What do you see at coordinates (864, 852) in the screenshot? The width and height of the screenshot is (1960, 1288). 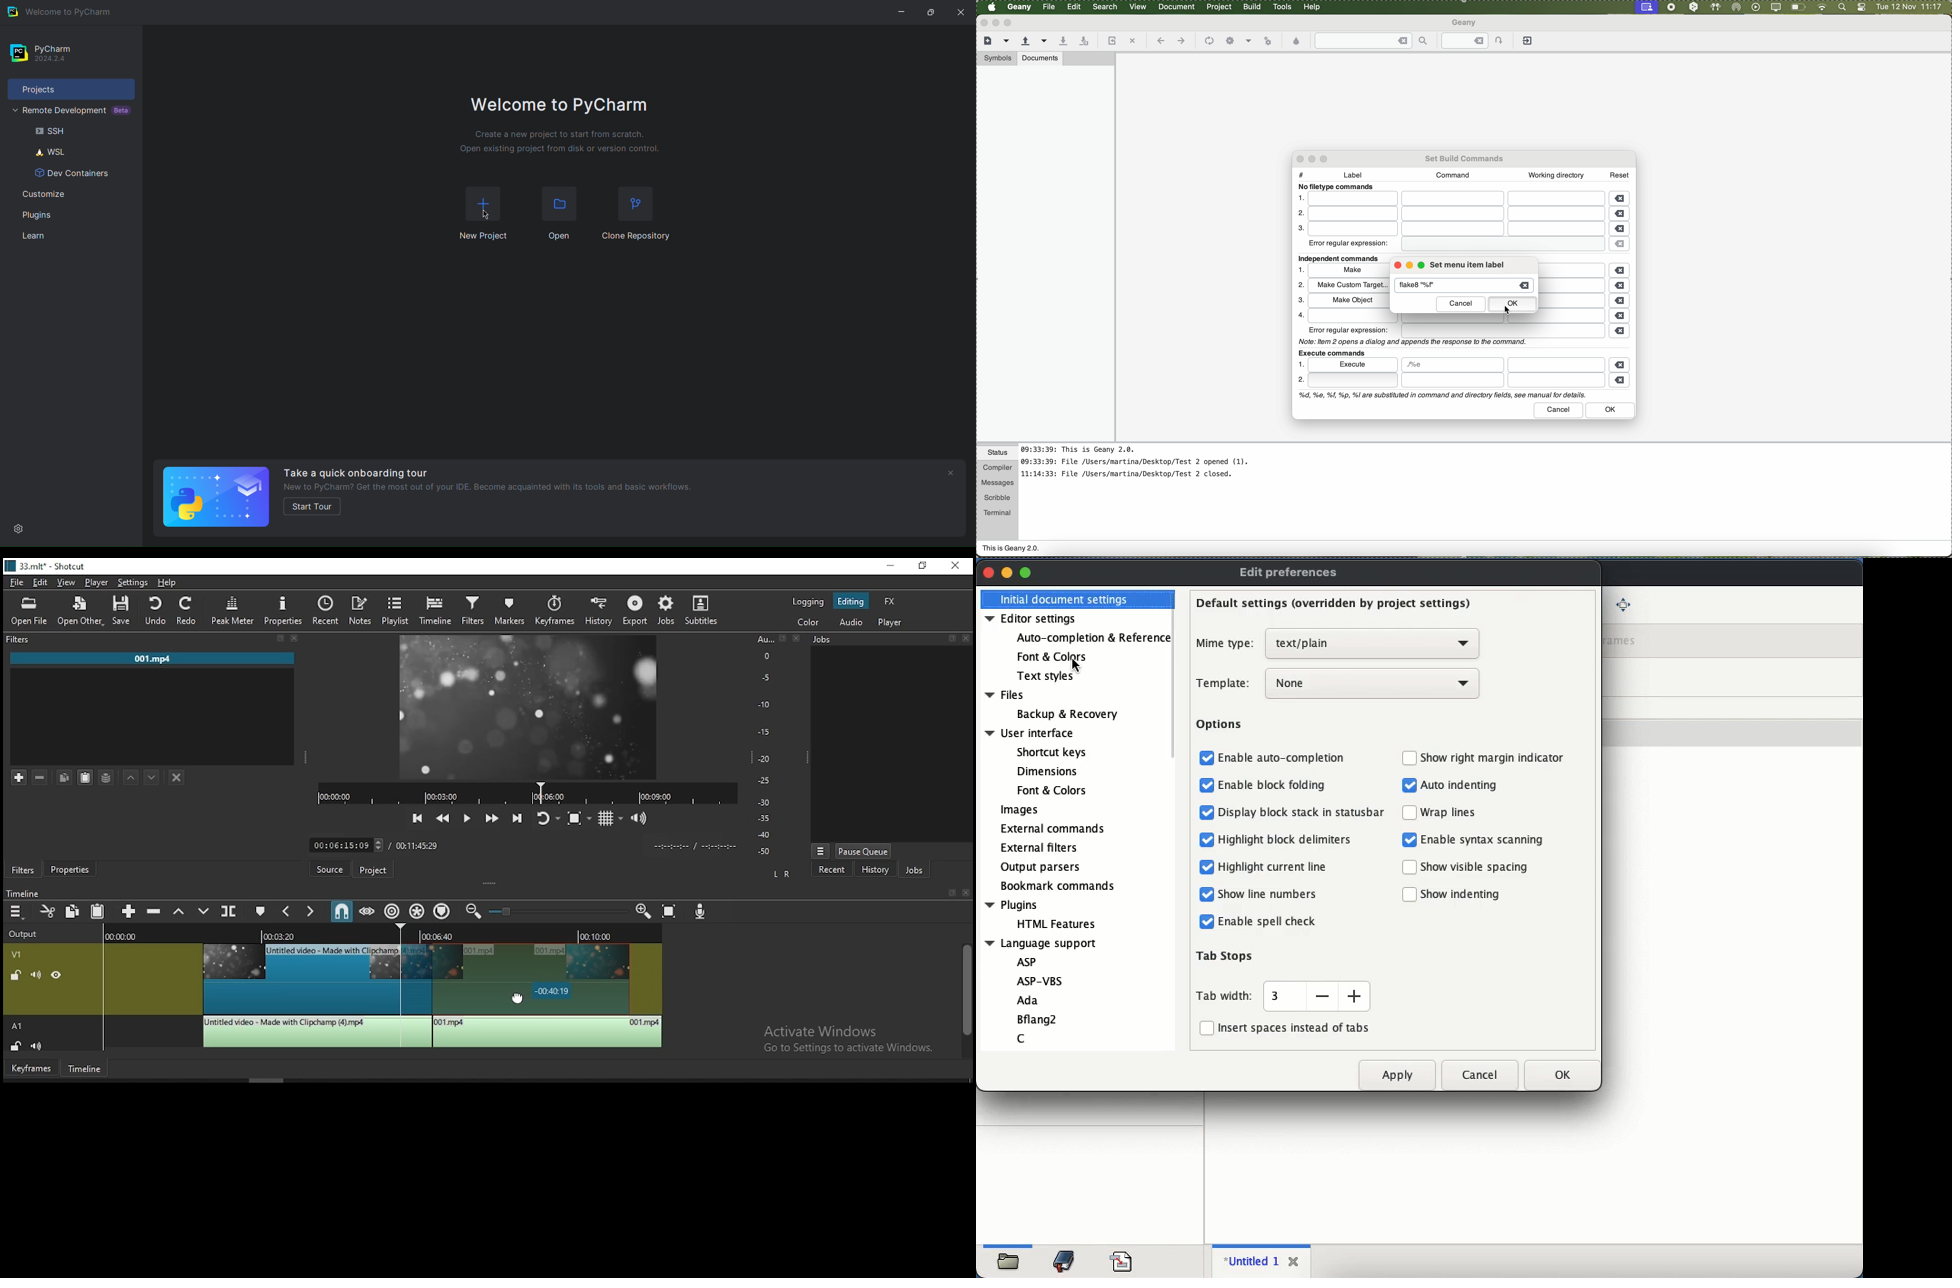 I see `pause queue` at bounding box center [864, 852].